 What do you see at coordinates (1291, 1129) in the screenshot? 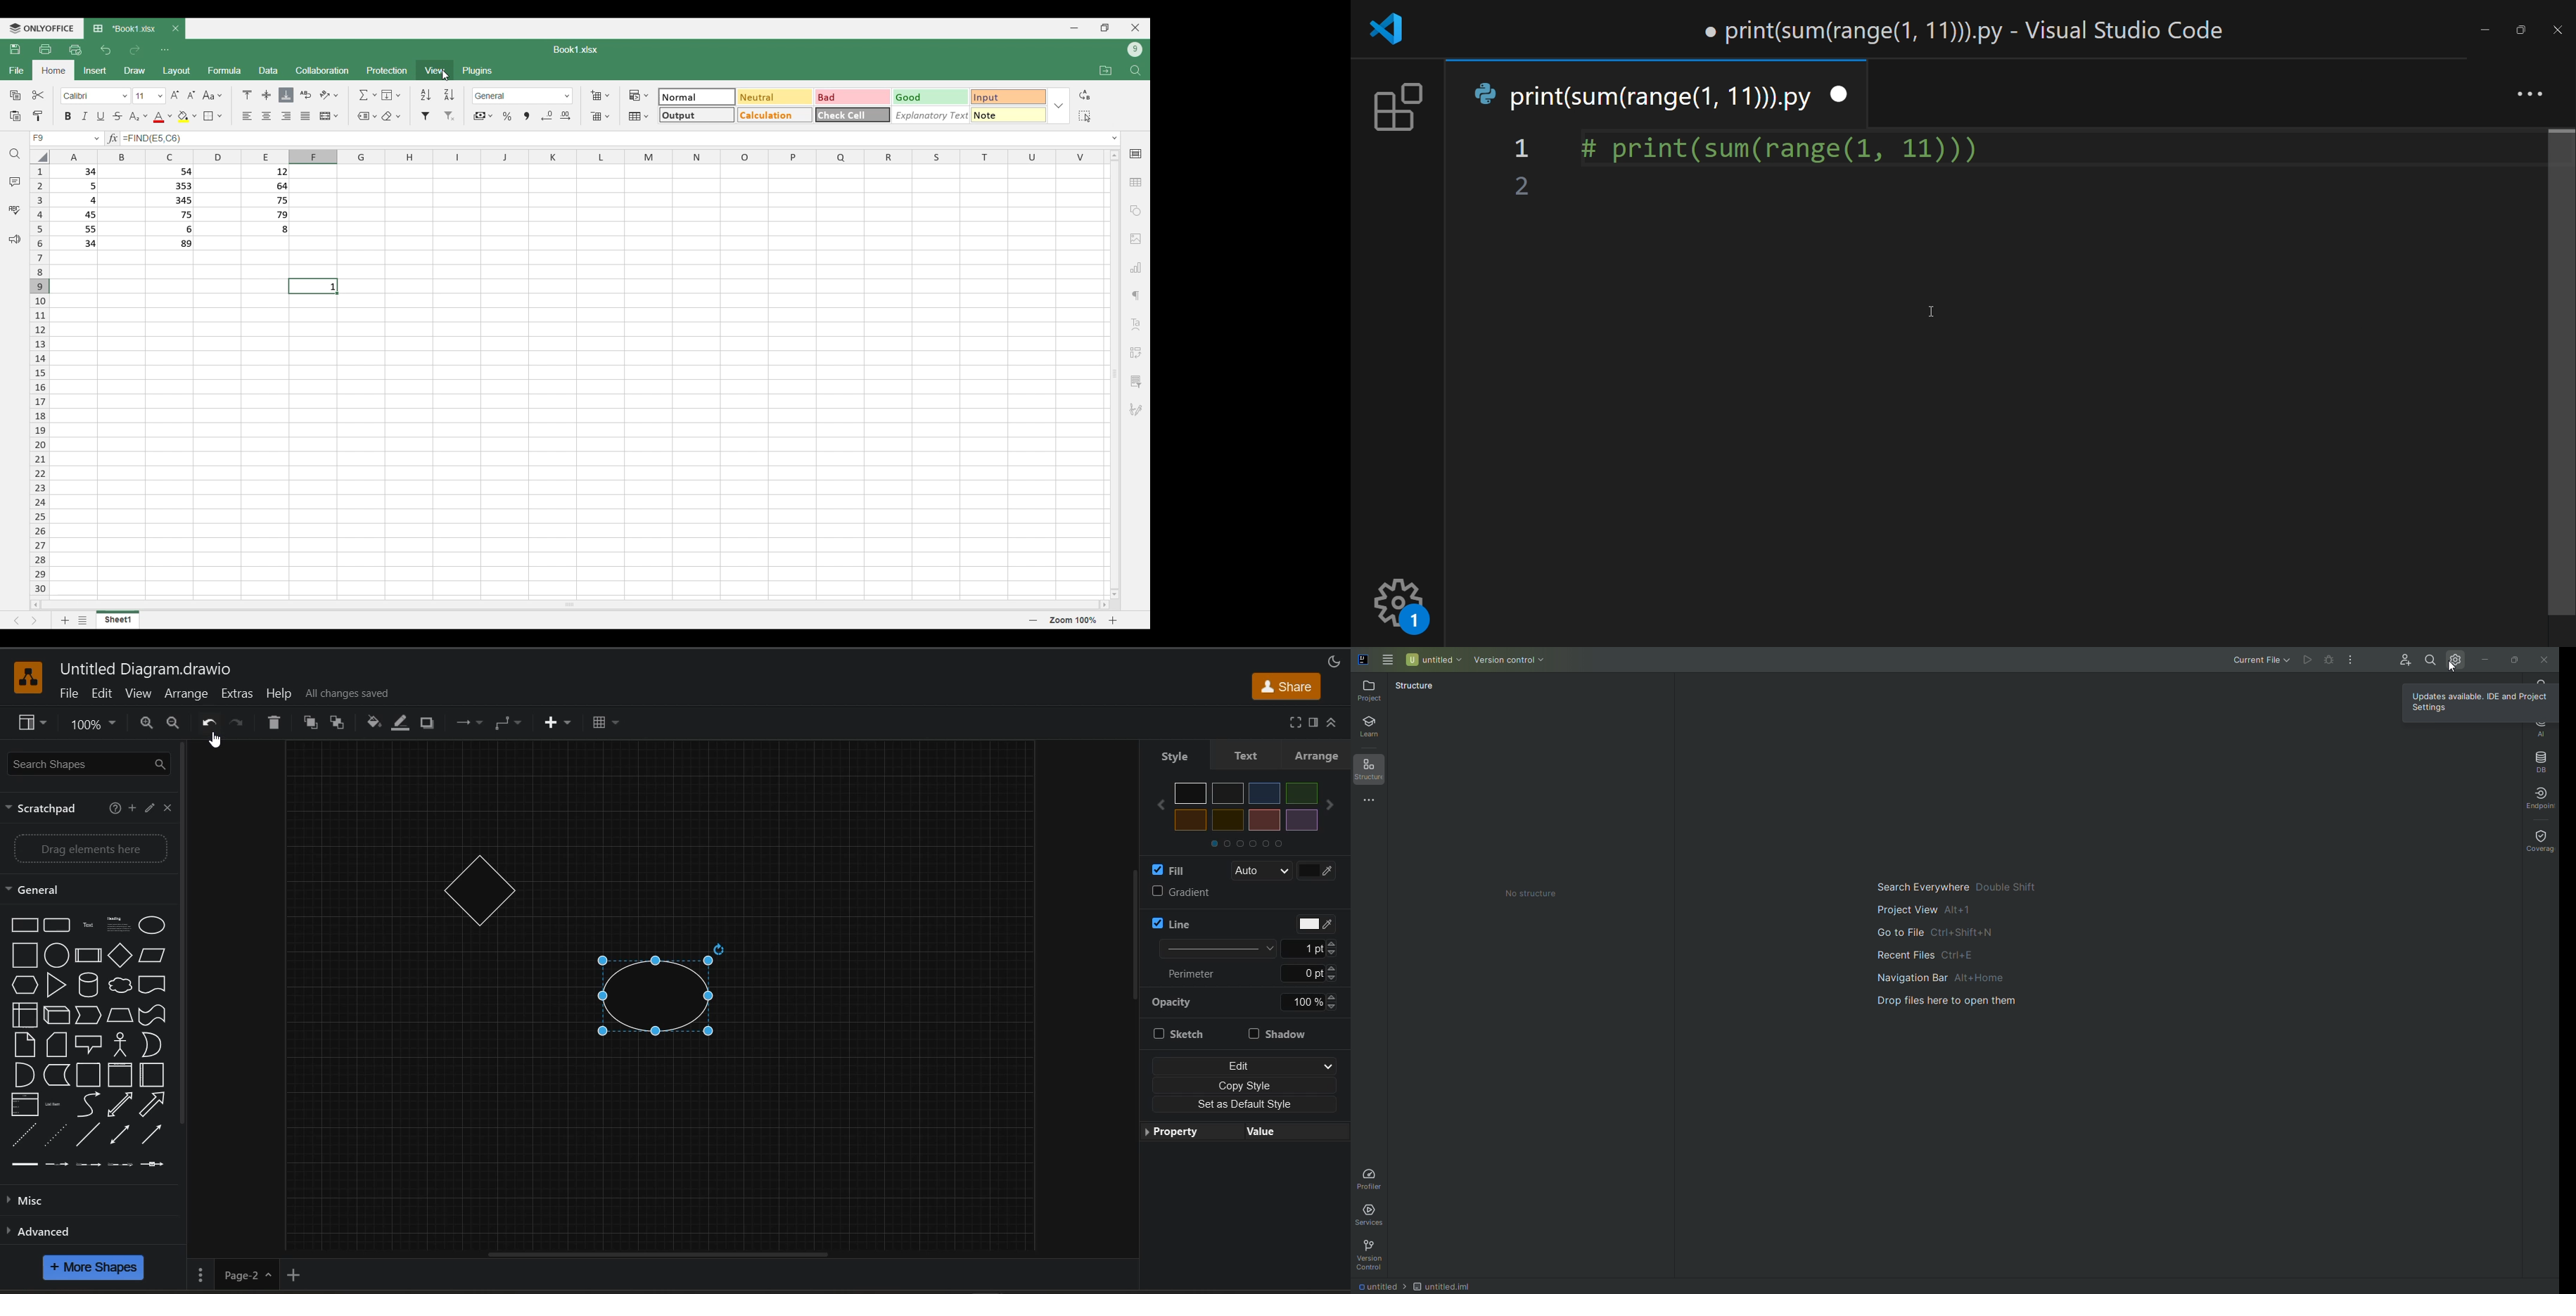
I see `value` at bounding box center [1291, 1129].